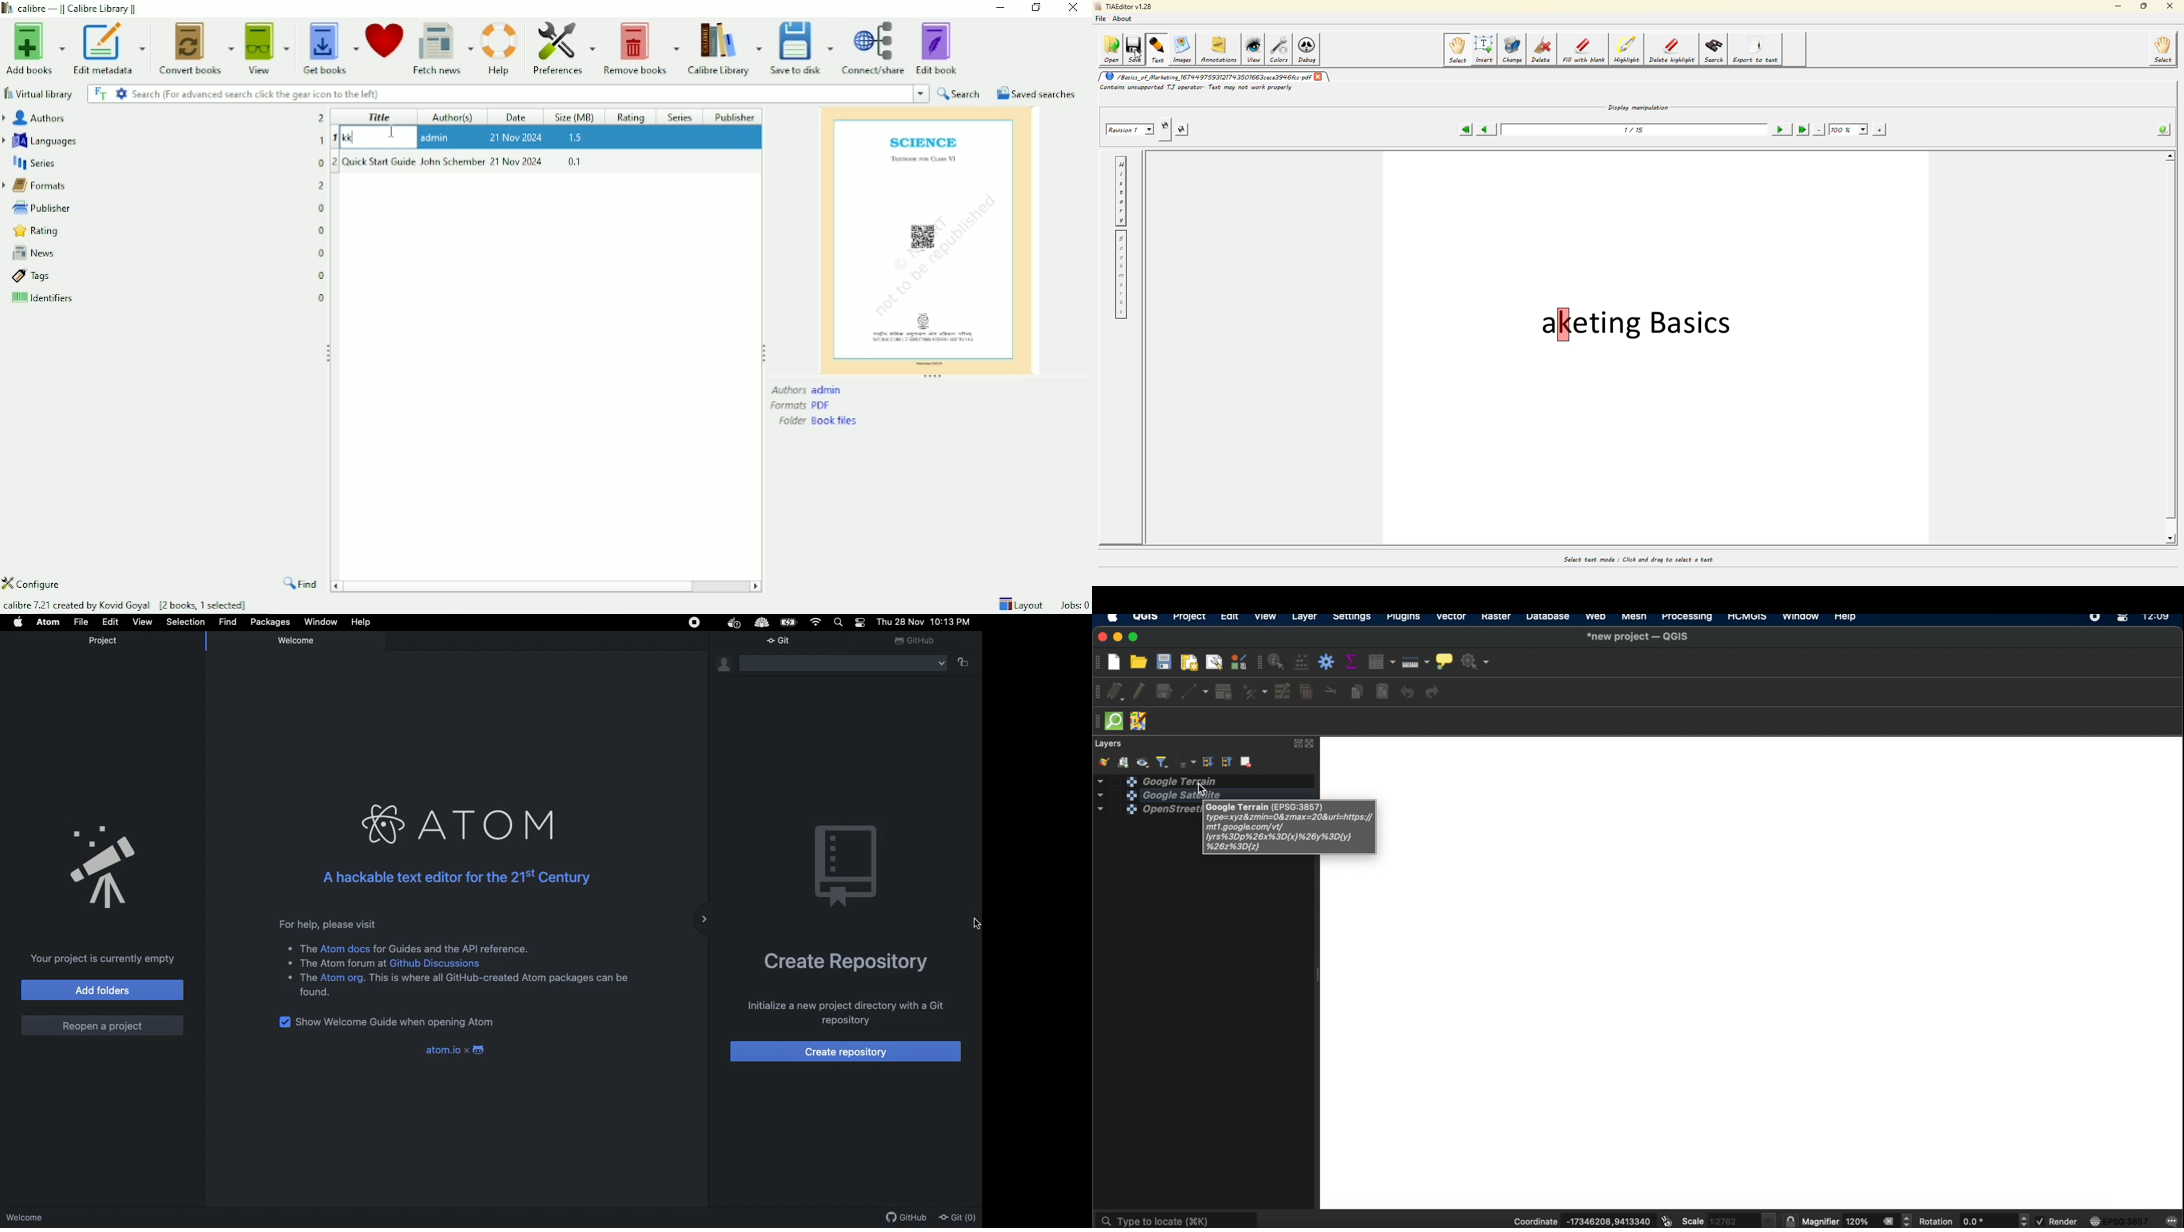 Image resolution: width=2184 pixels, height=1232 pixels. What do you see at coordinates (322, 208) in the screenshot?
I see `0` at bounding box center [322, 208].